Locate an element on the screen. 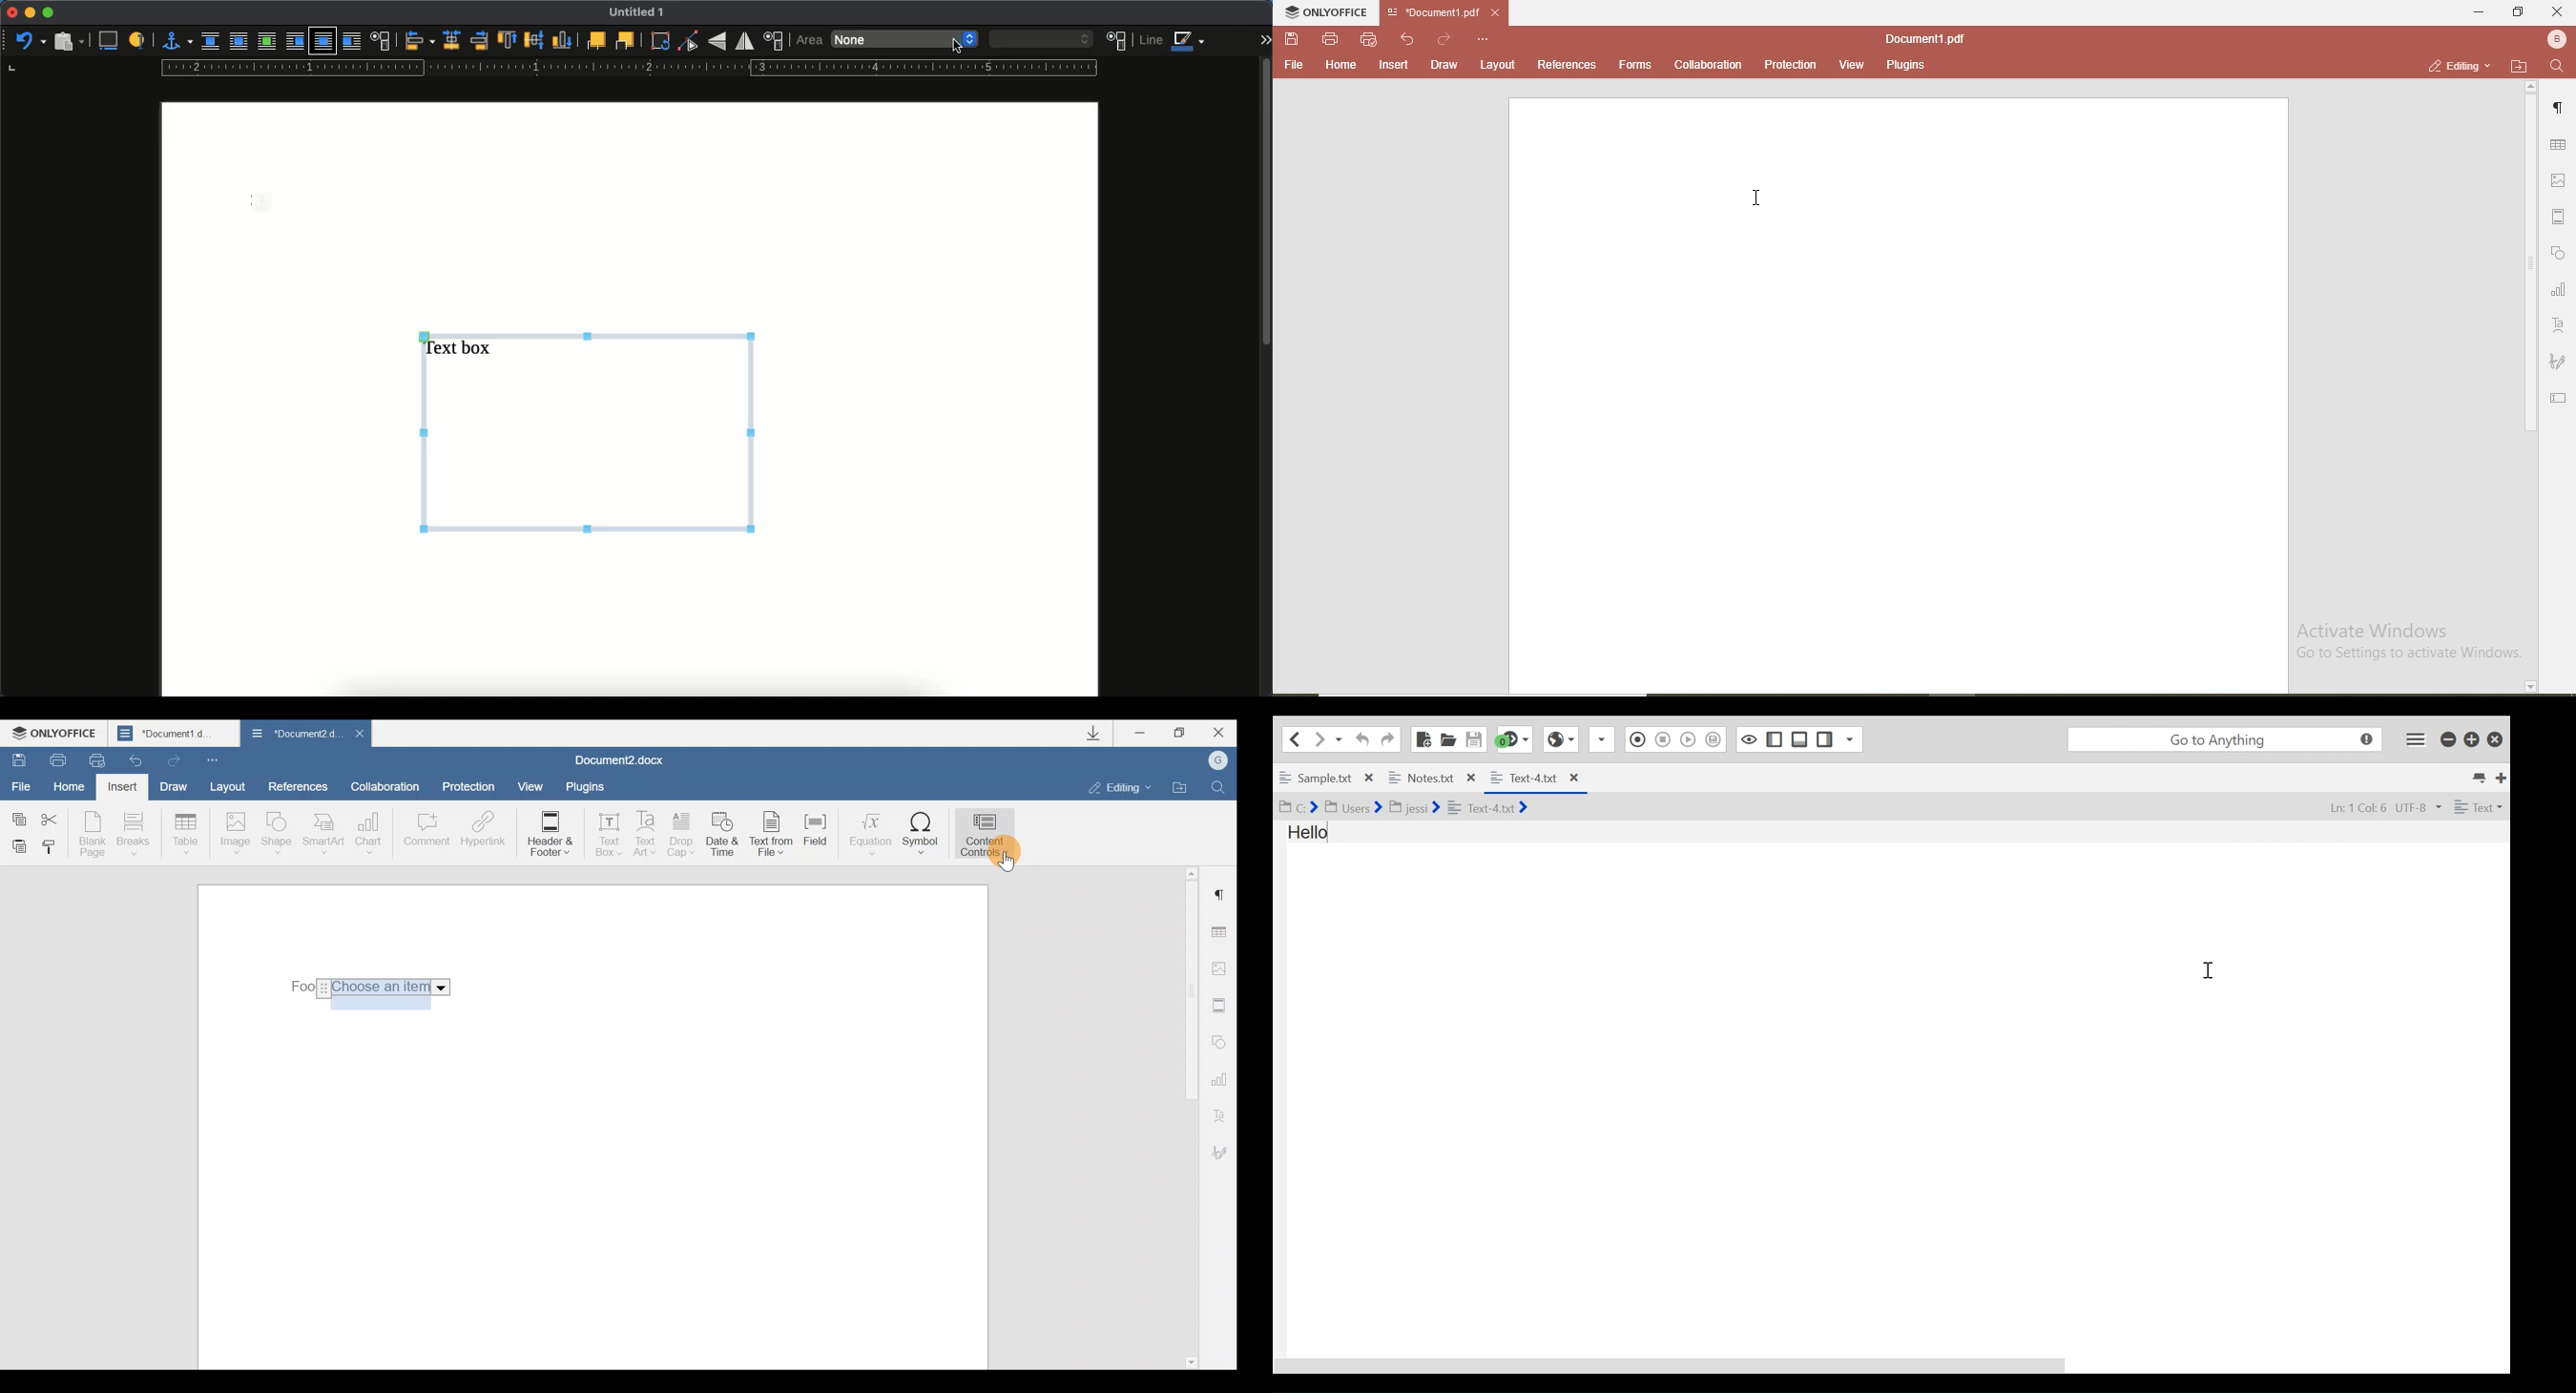  Home is located at coordinates (74, 788).